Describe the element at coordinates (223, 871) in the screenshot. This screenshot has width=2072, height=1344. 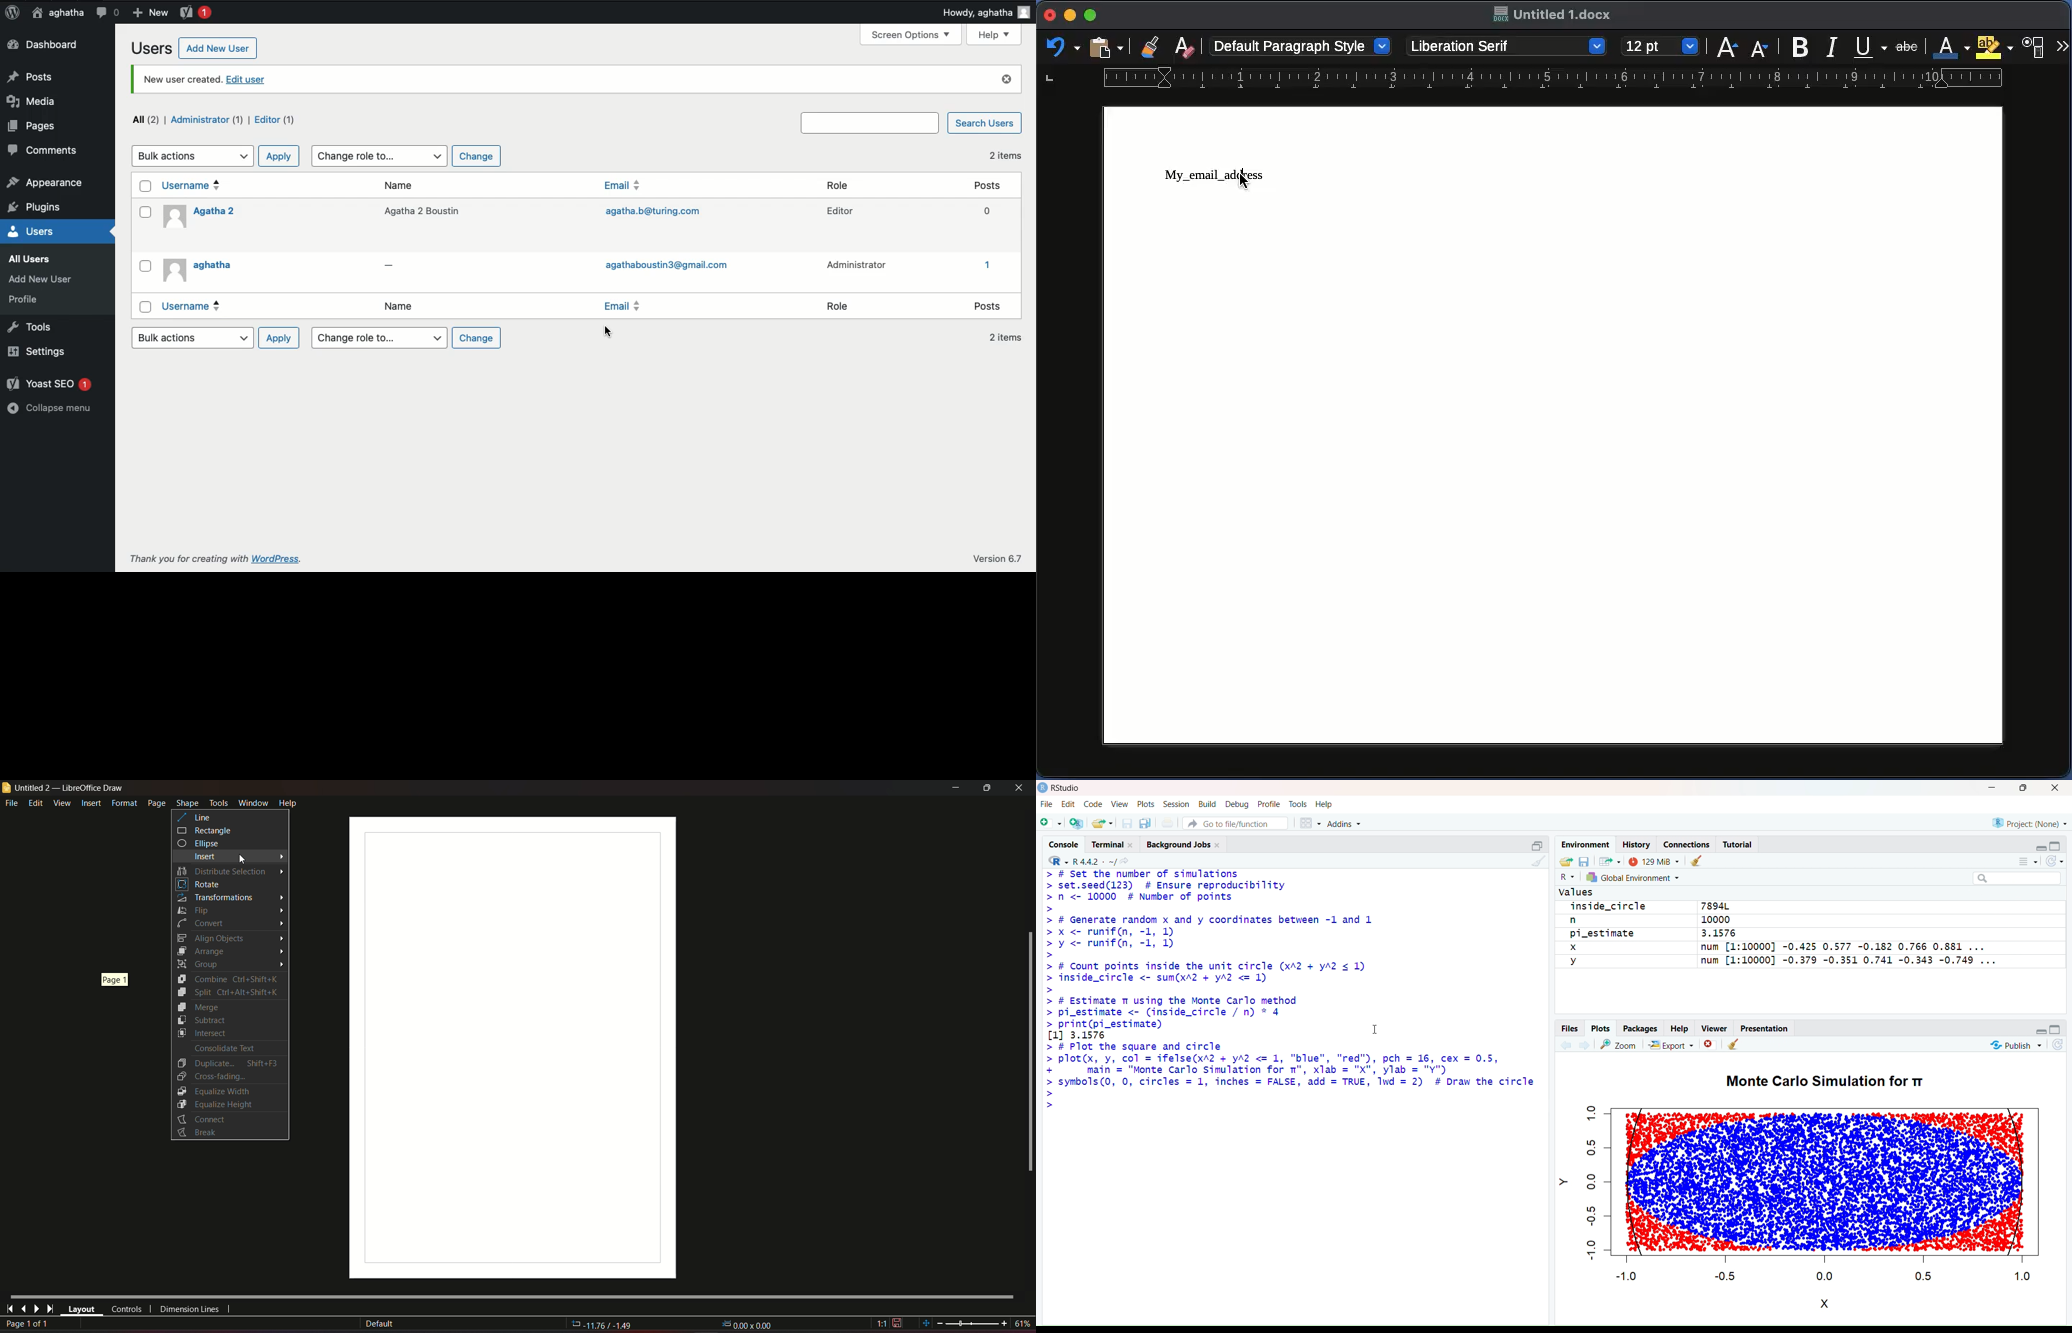
I see `Distribute selection` at that location.